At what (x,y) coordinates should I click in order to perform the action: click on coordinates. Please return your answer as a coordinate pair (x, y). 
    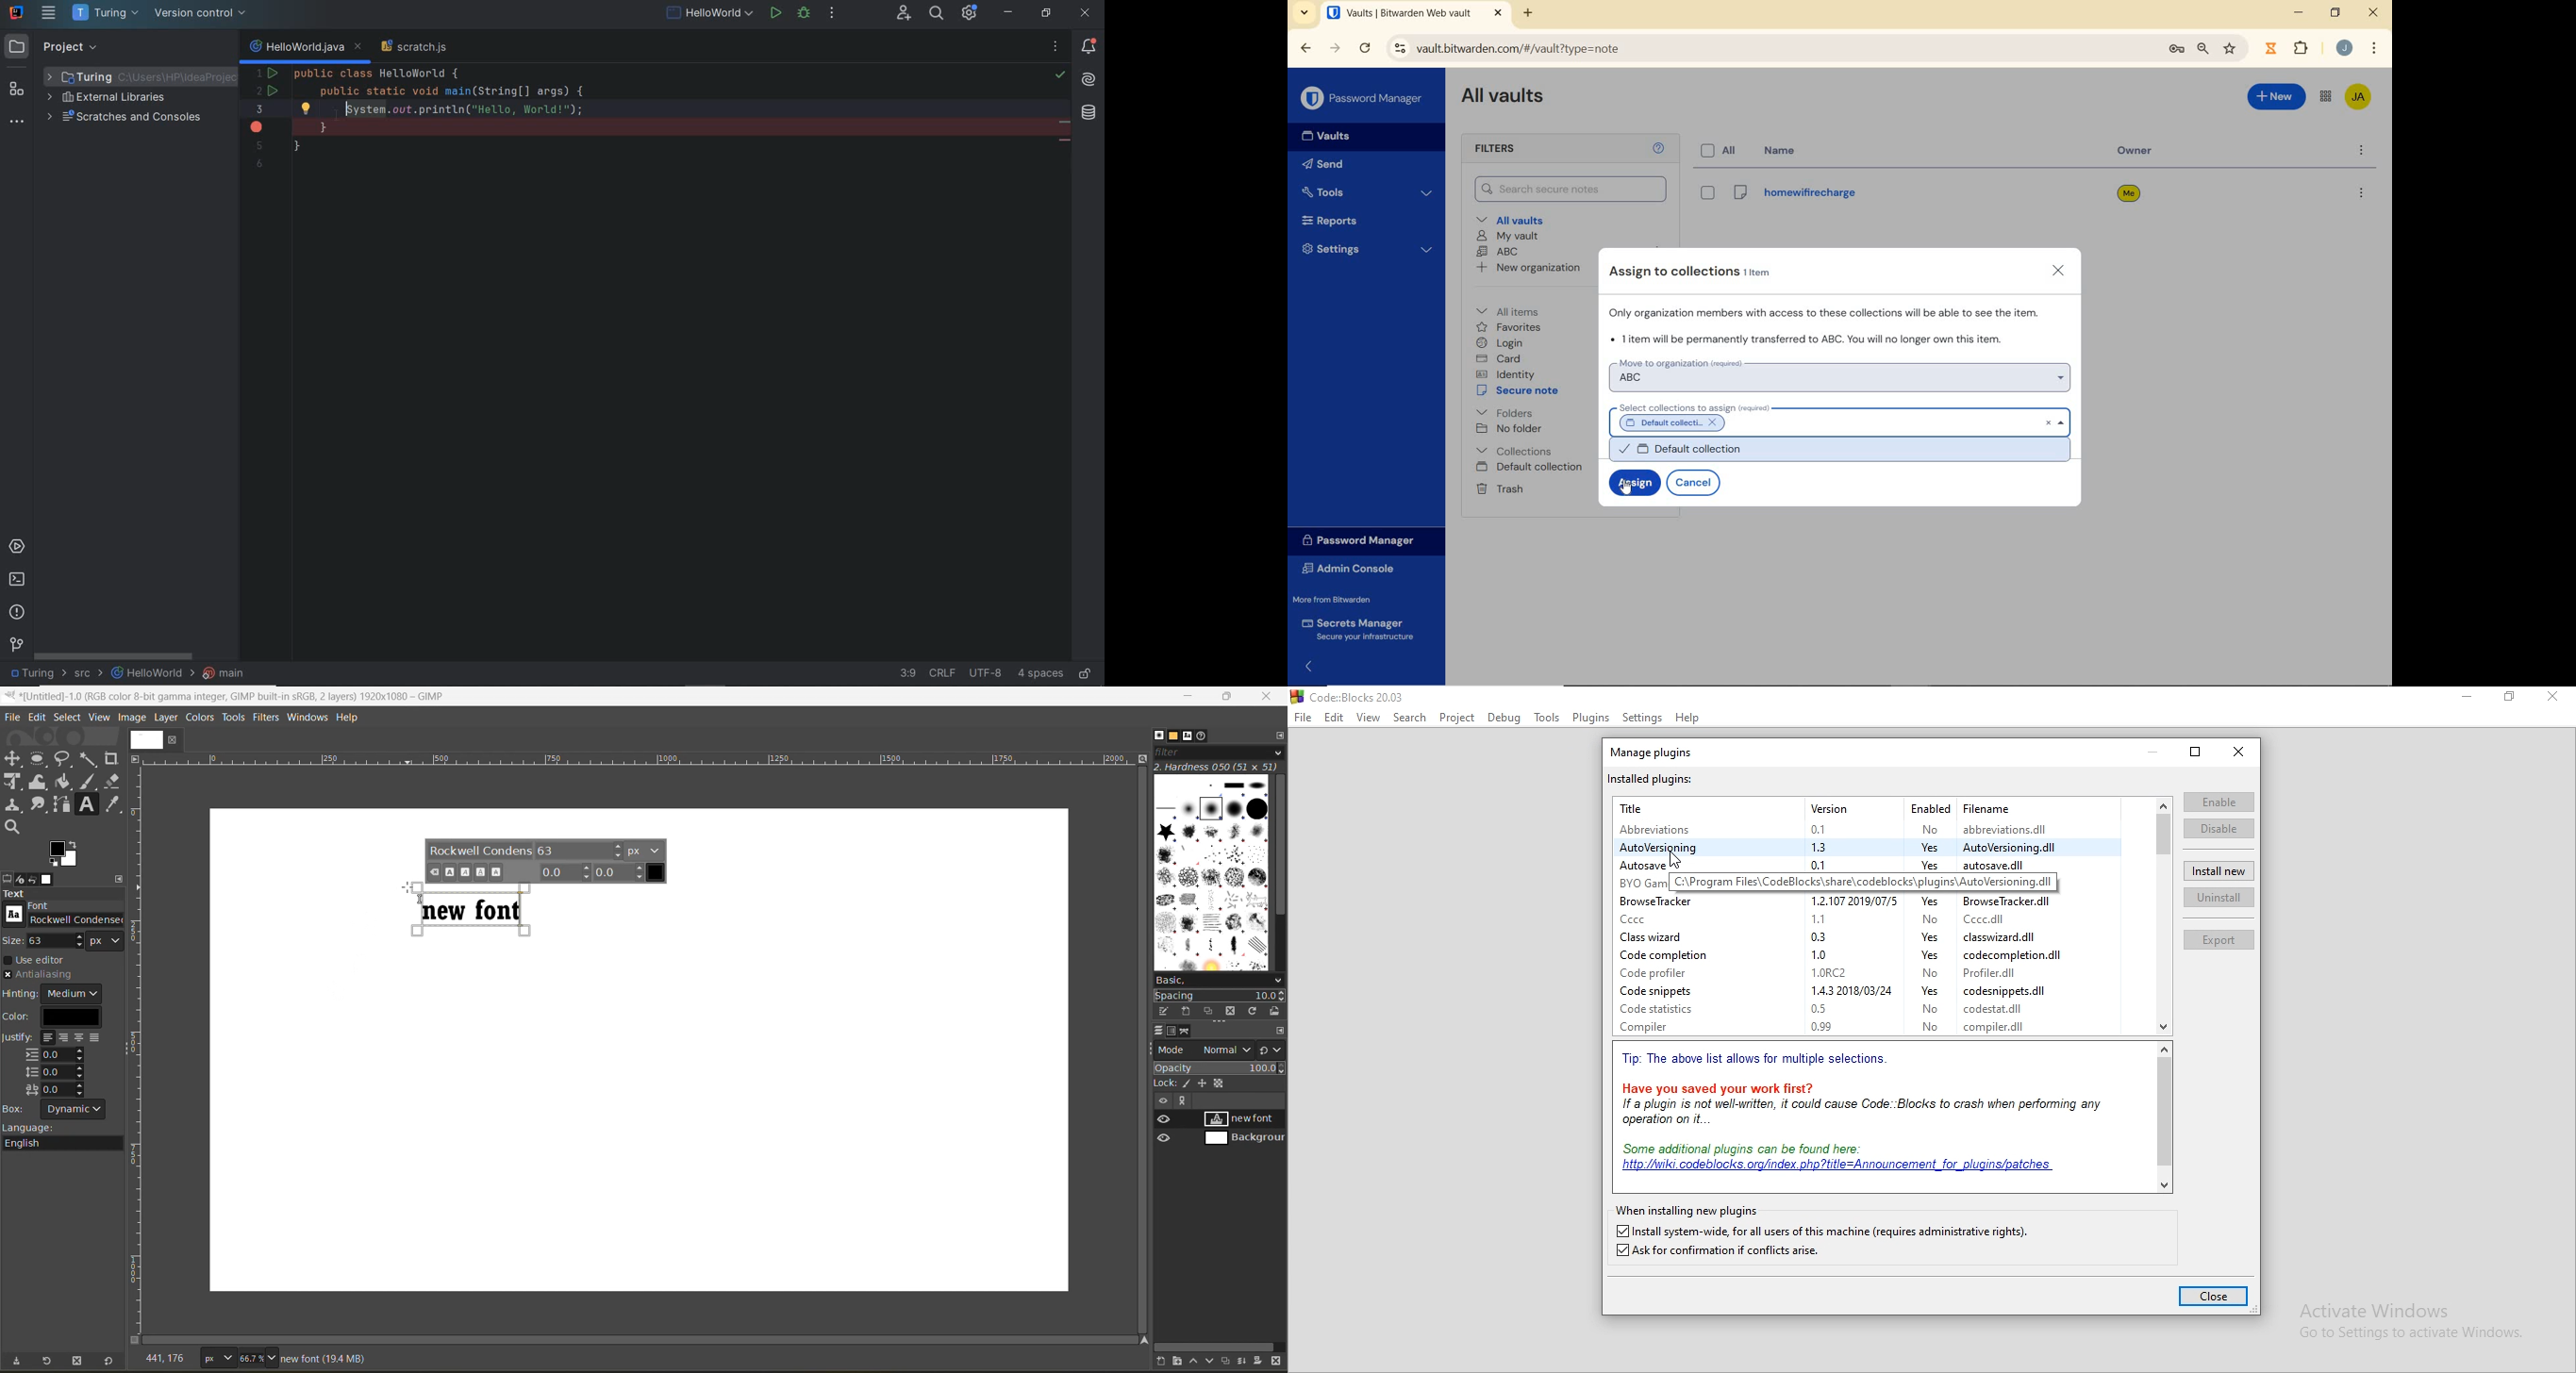
    Looking at the image, I should click on (171, 1359).